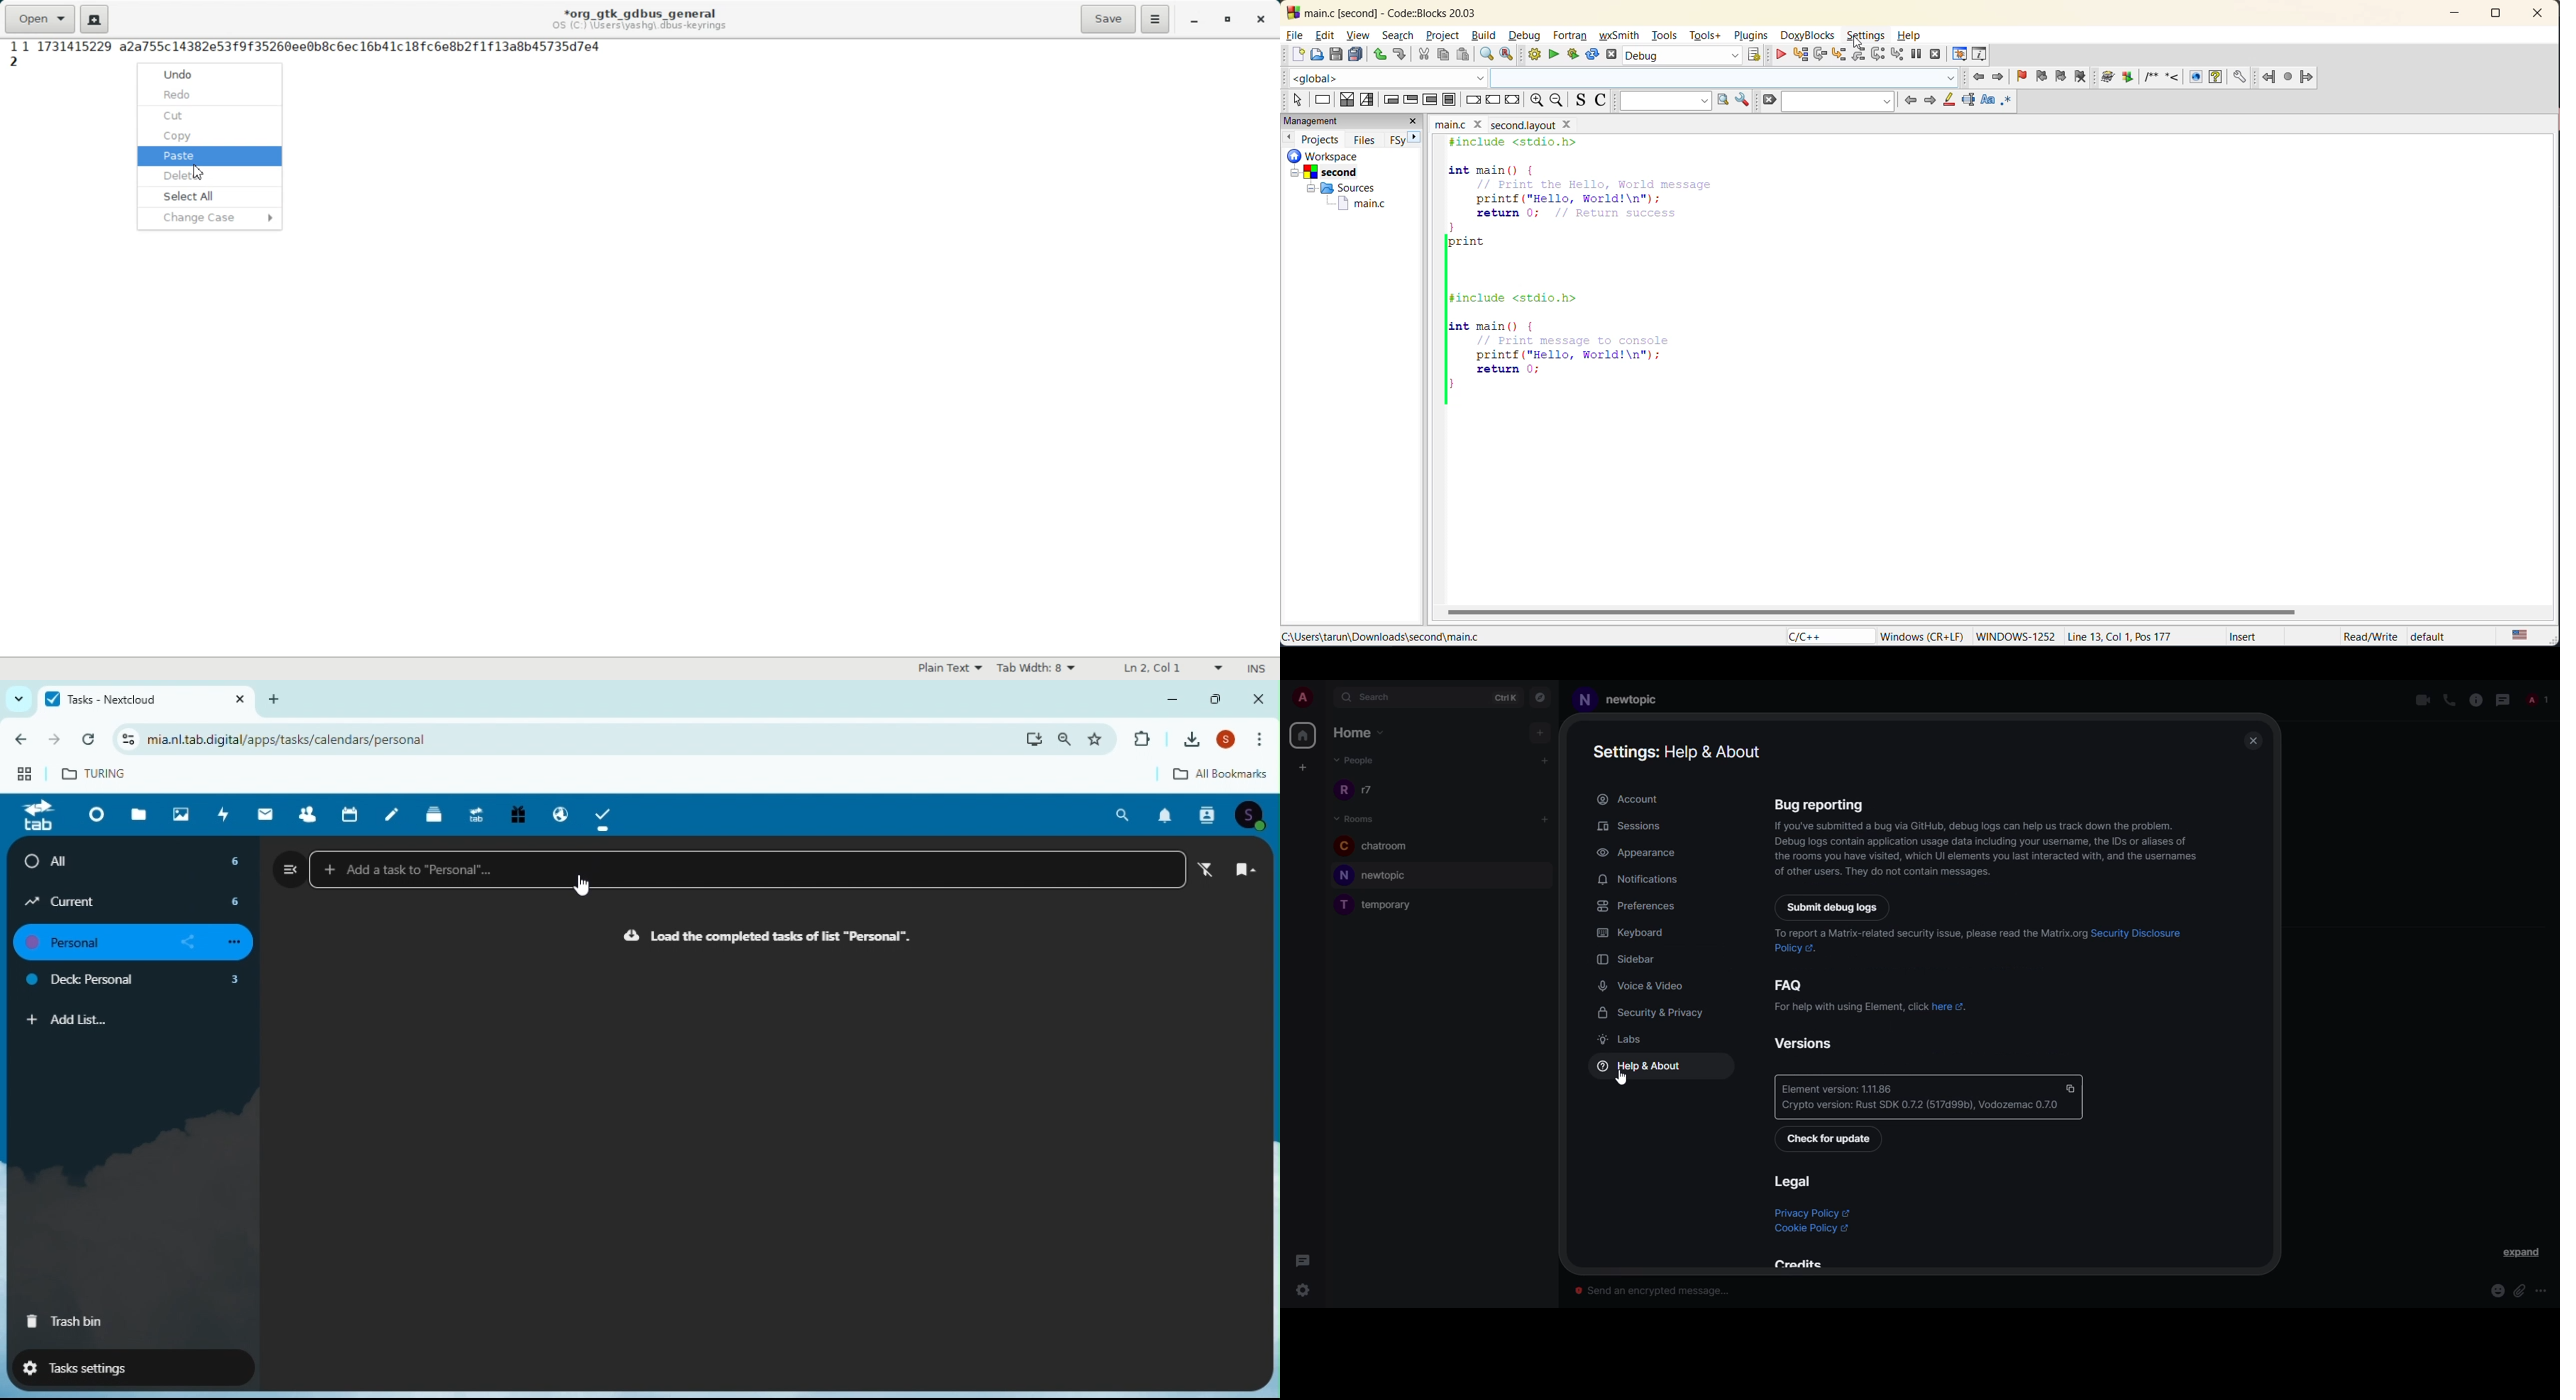 The height and width of the screenshot is (1400, 2576). I want to click on here, so click(1951, 1006).